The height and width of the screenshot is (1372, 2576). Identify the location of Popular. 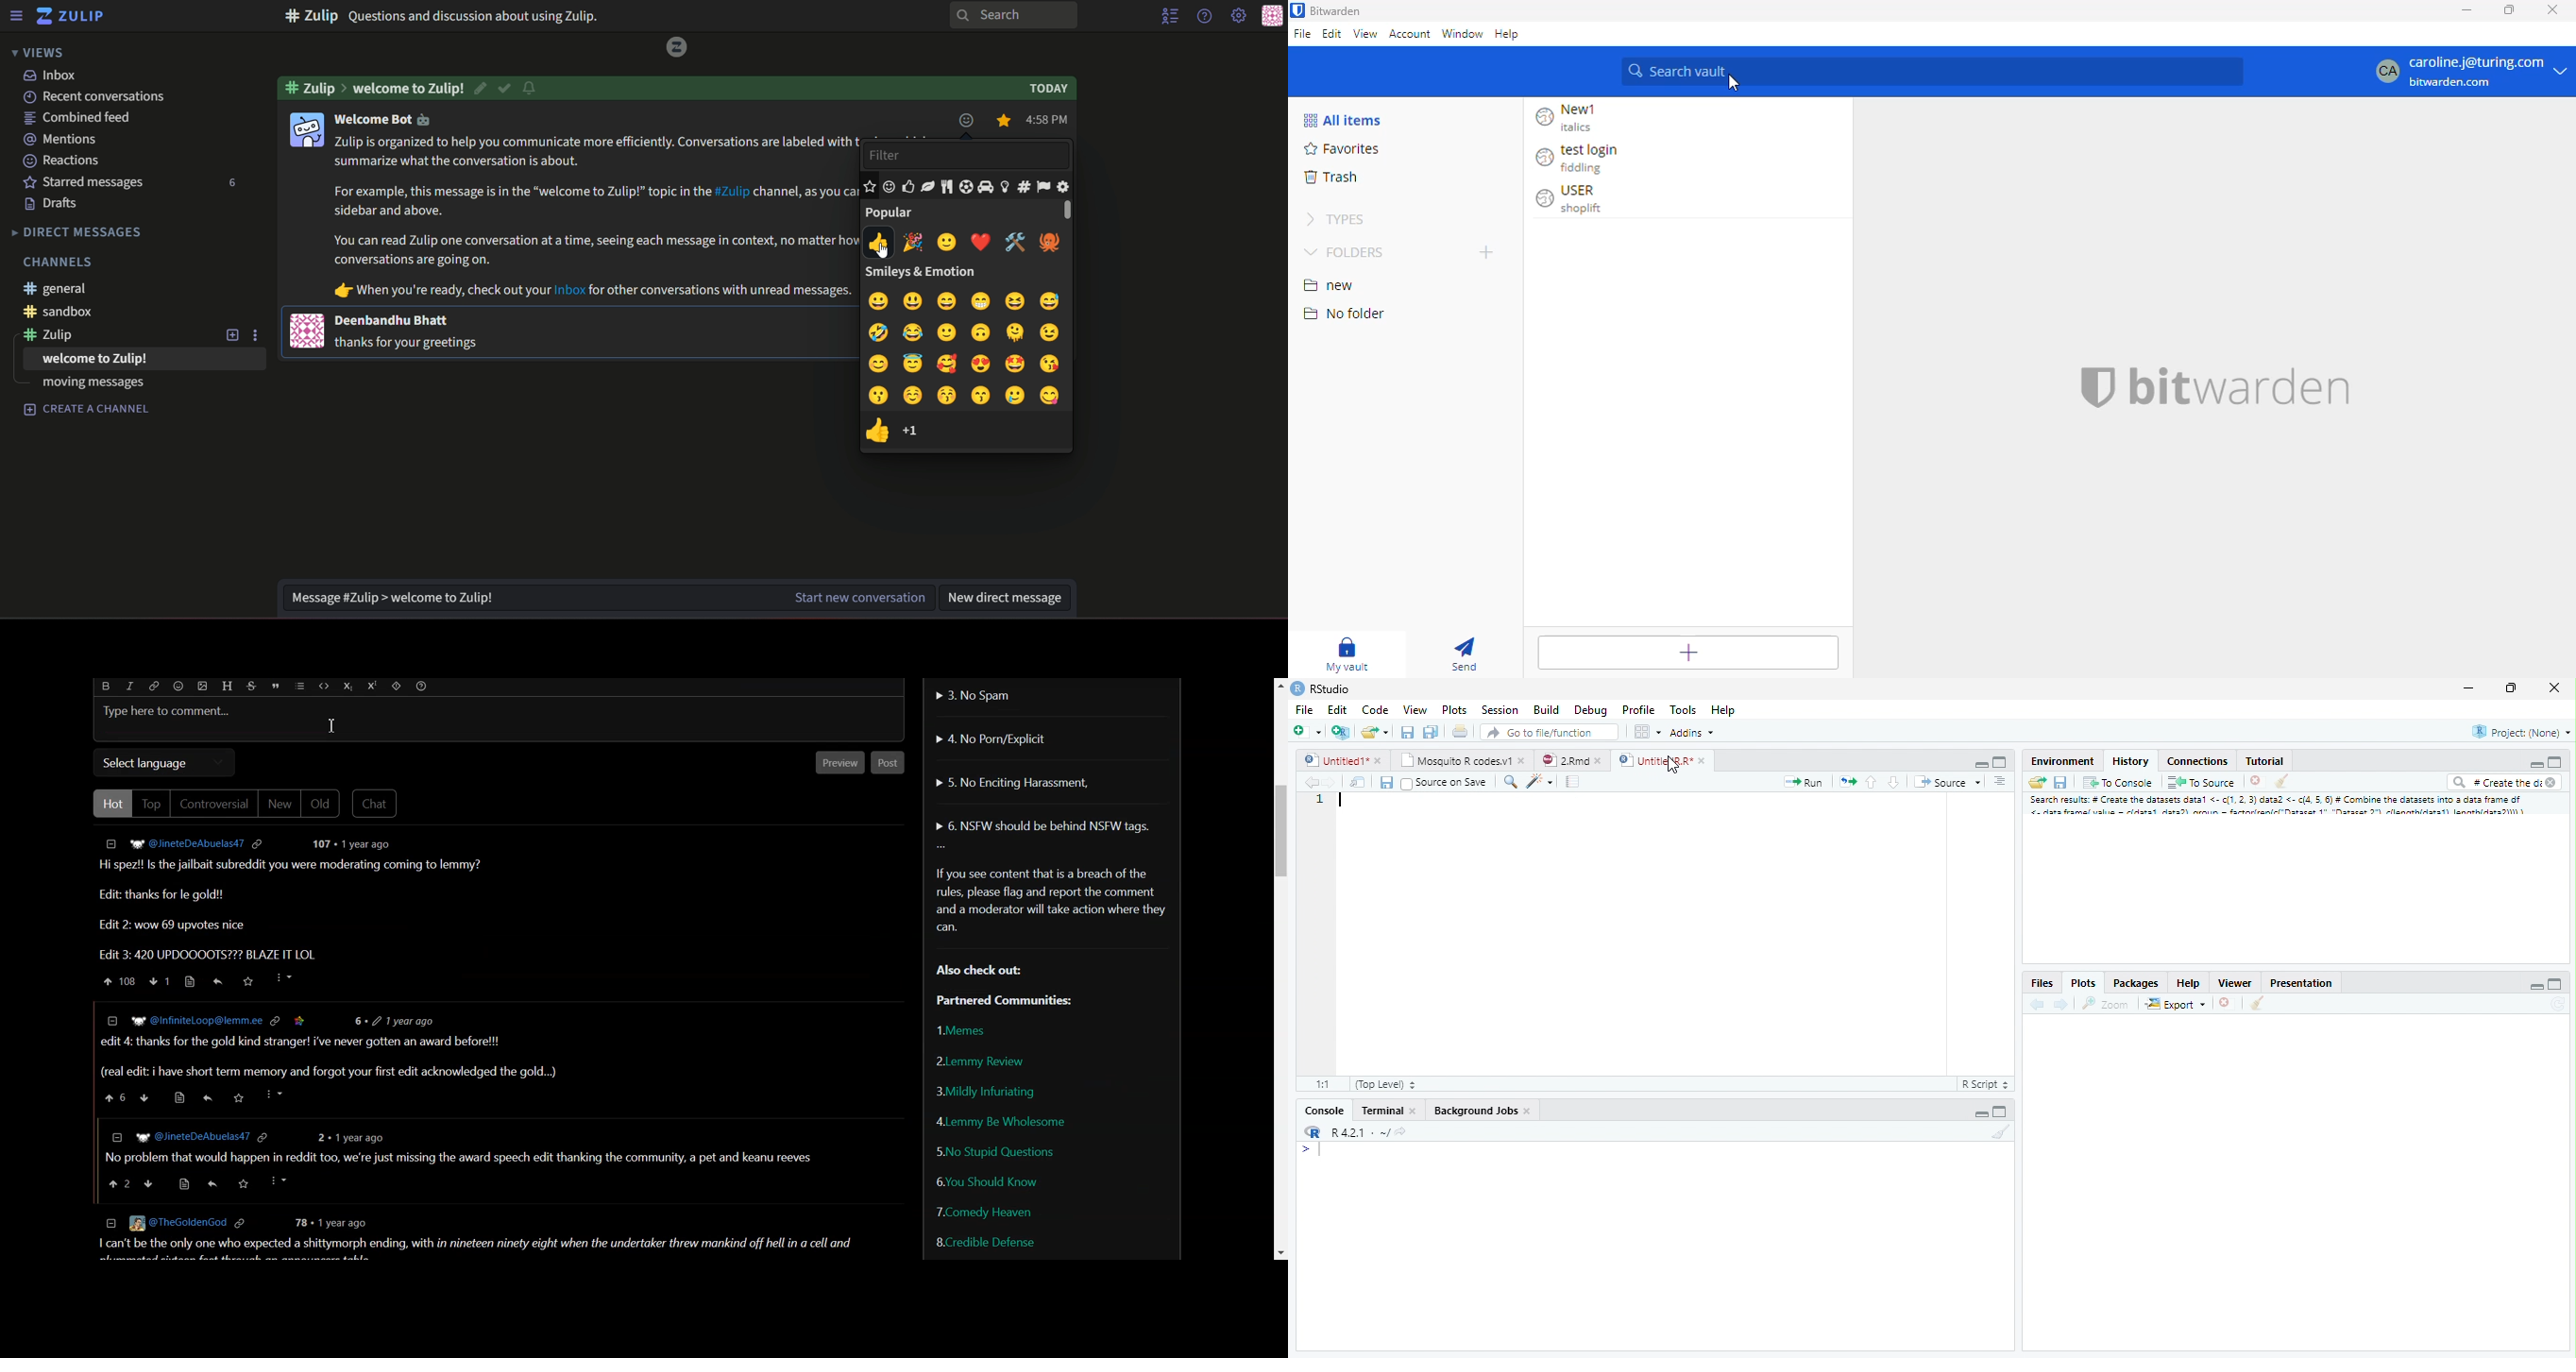
(893, 213).